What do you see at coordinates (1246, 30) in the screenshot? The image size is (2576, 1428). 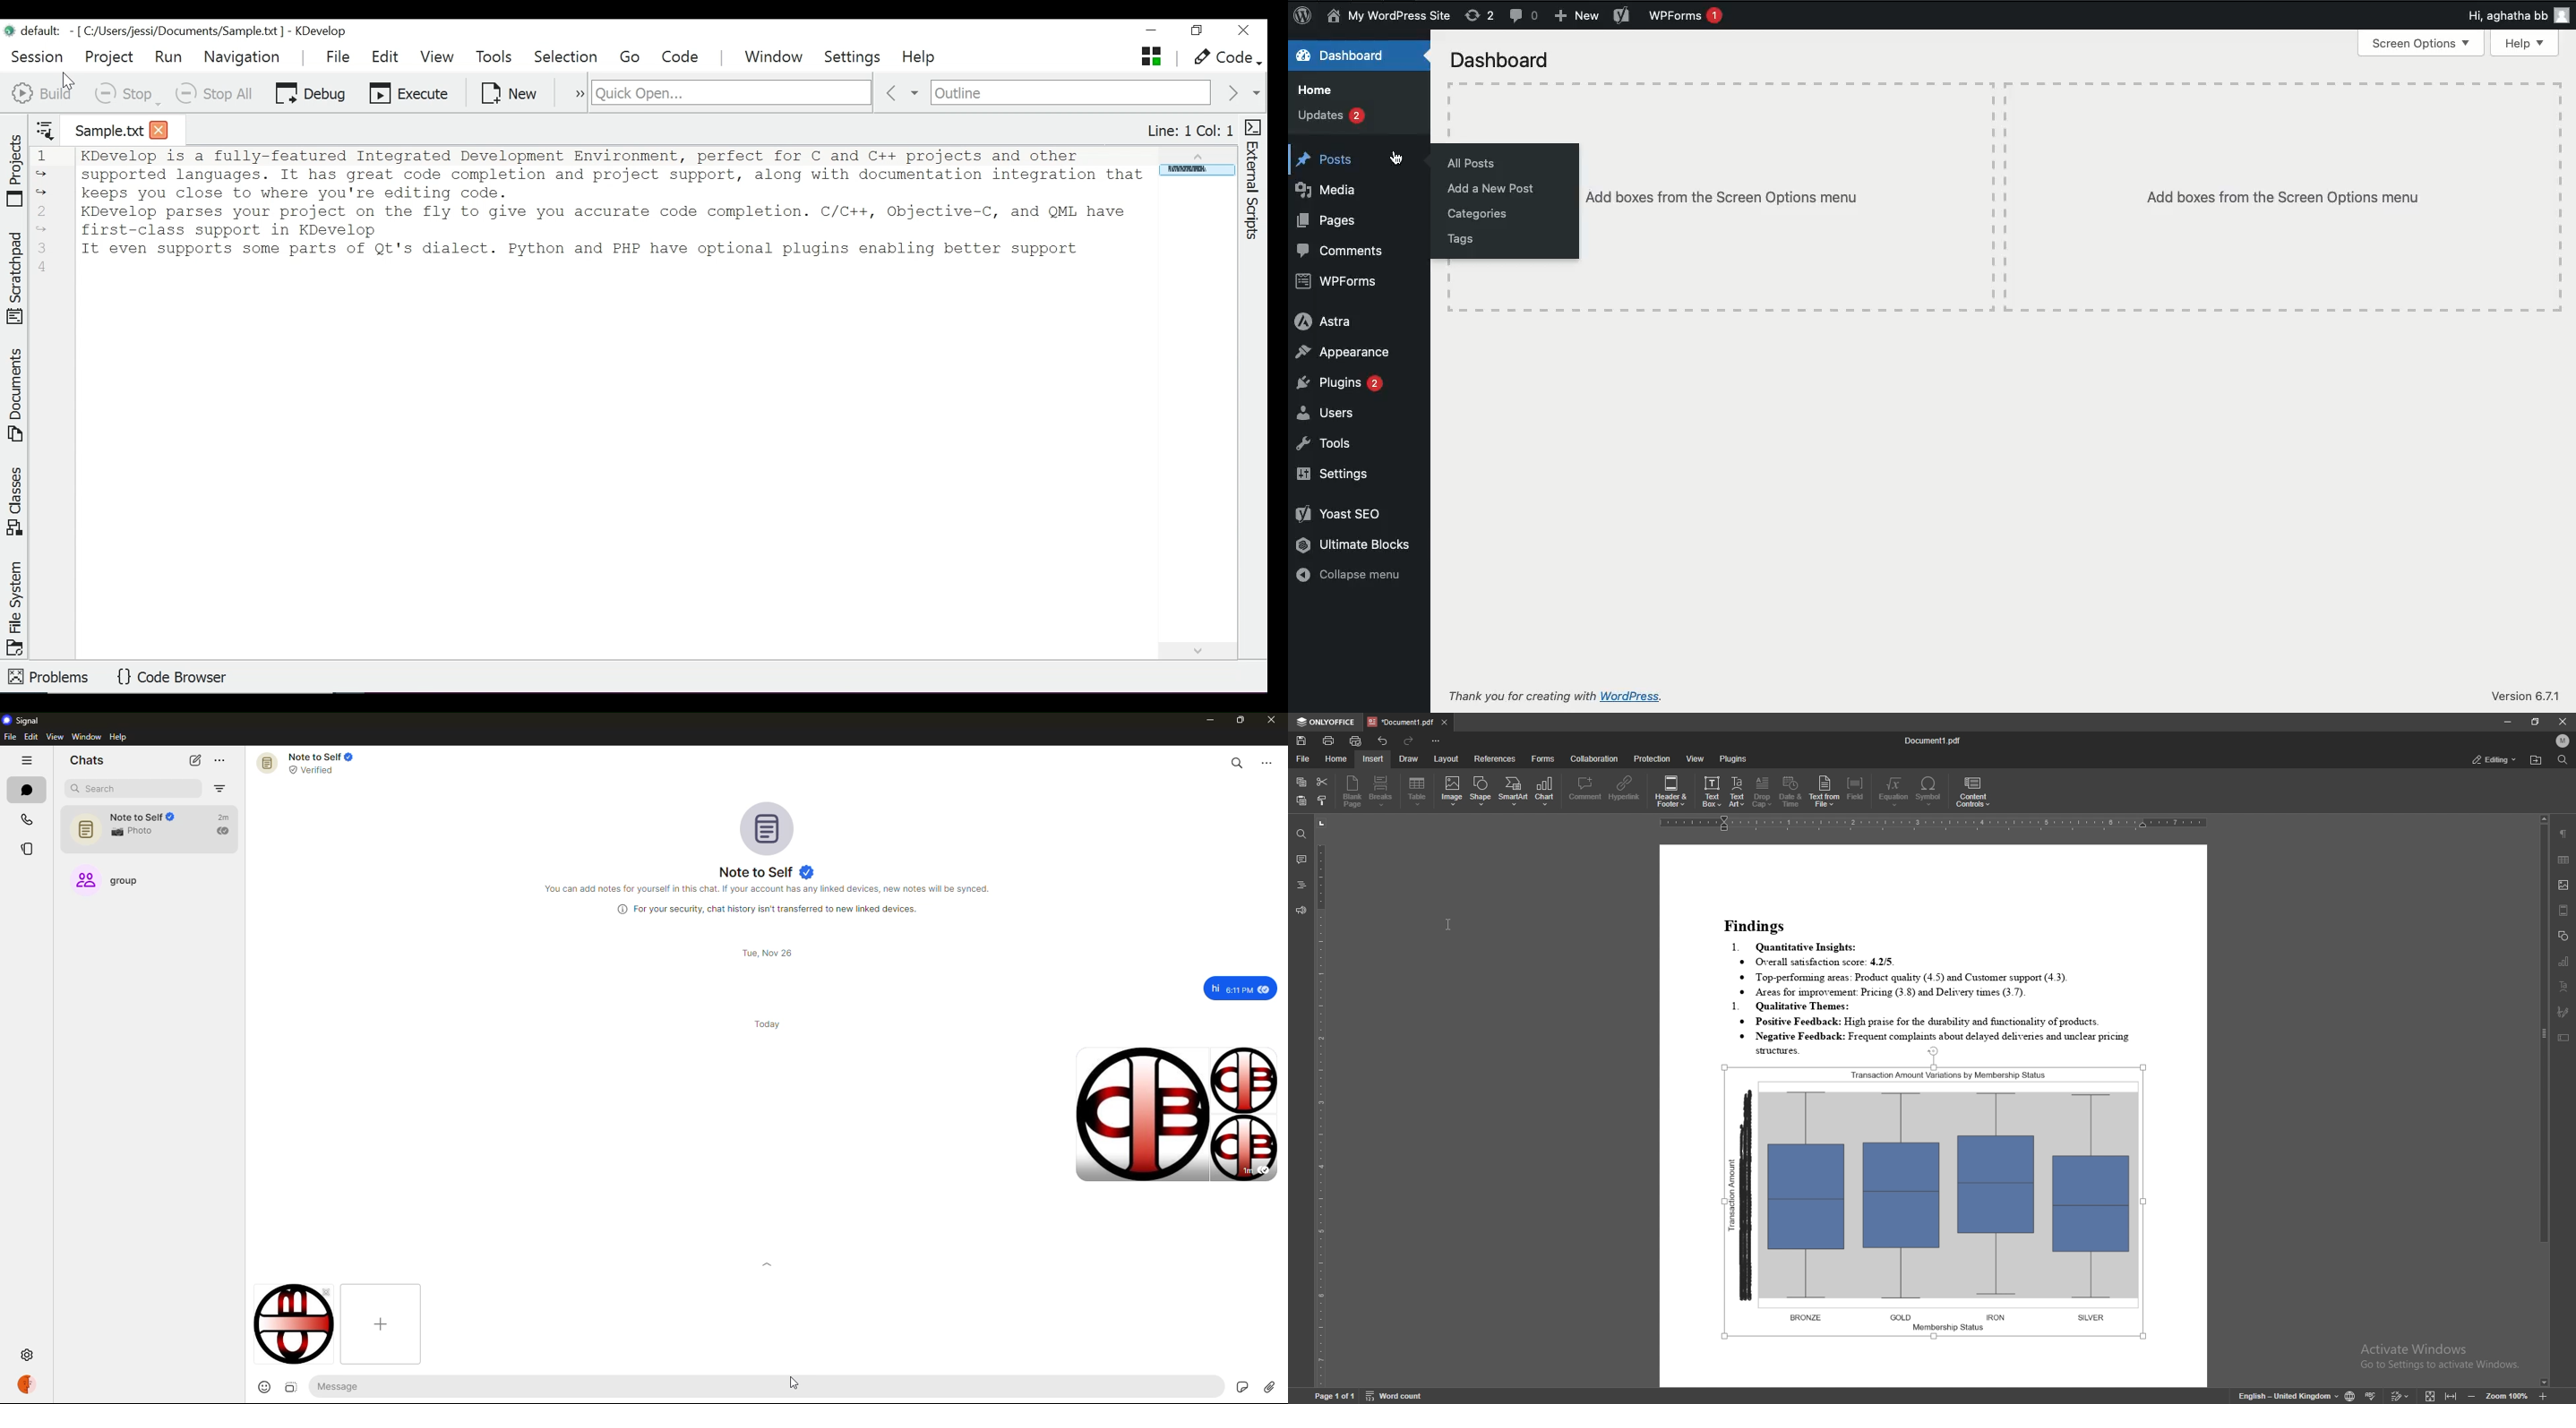 I see `Close` at bounding box center [1246, 30].